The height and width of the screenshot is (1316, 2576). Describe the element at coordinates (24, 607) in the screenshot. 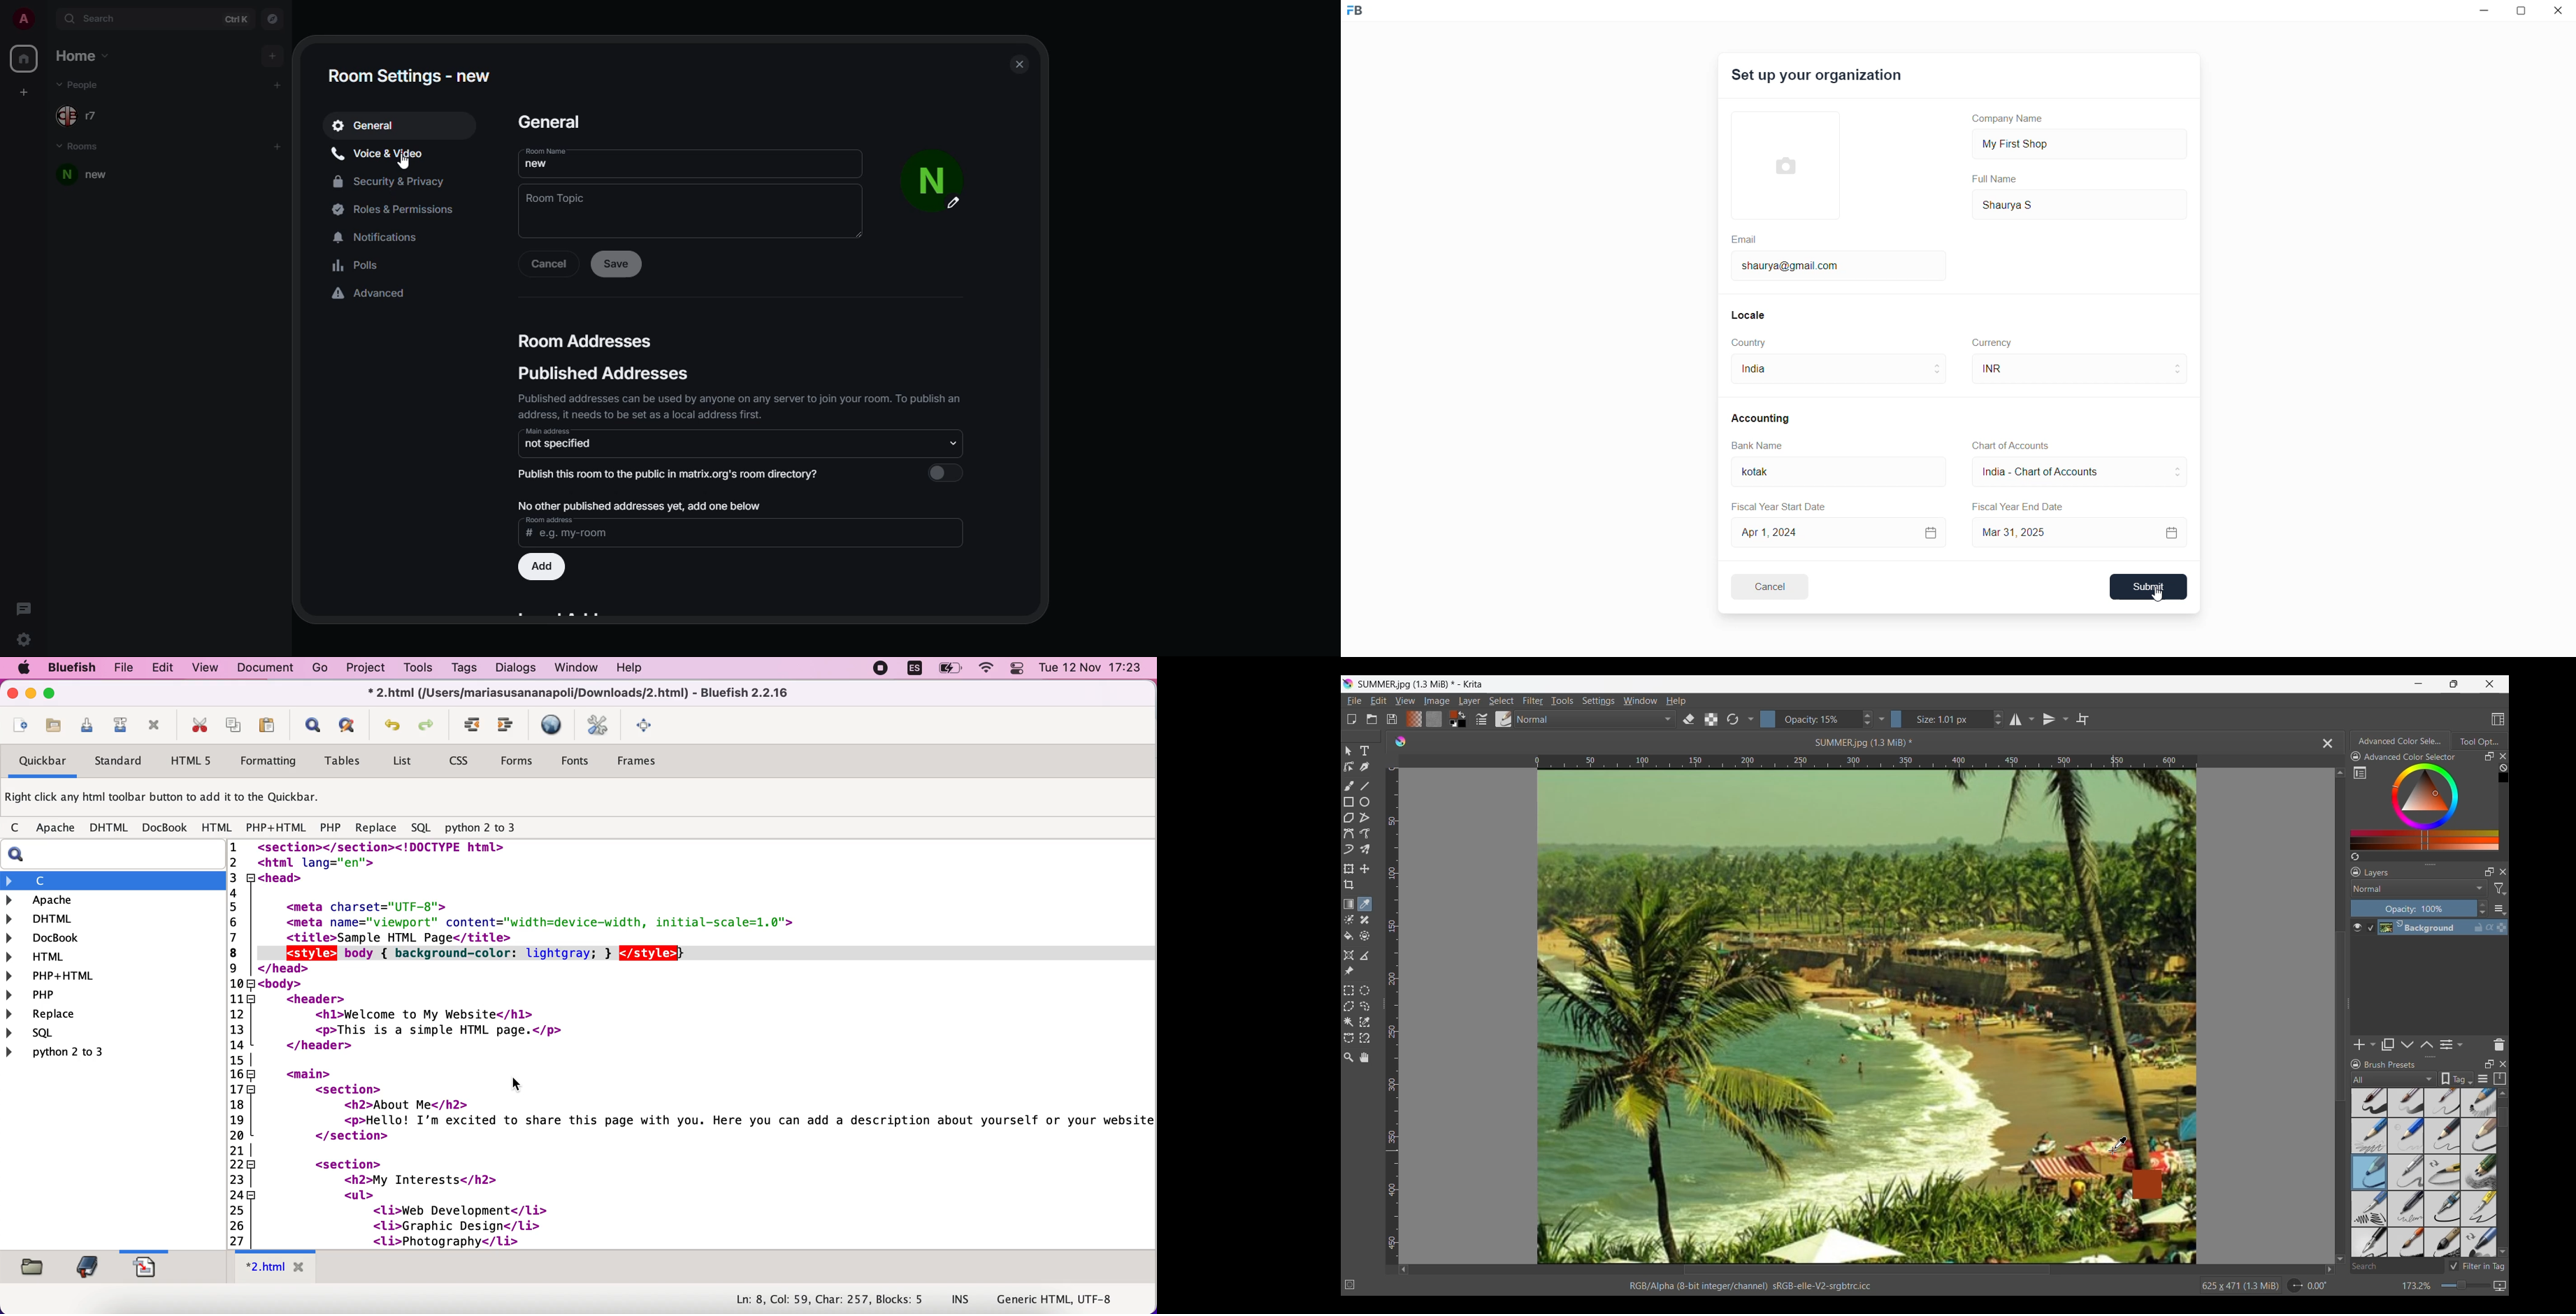

I see `threads` at that location.